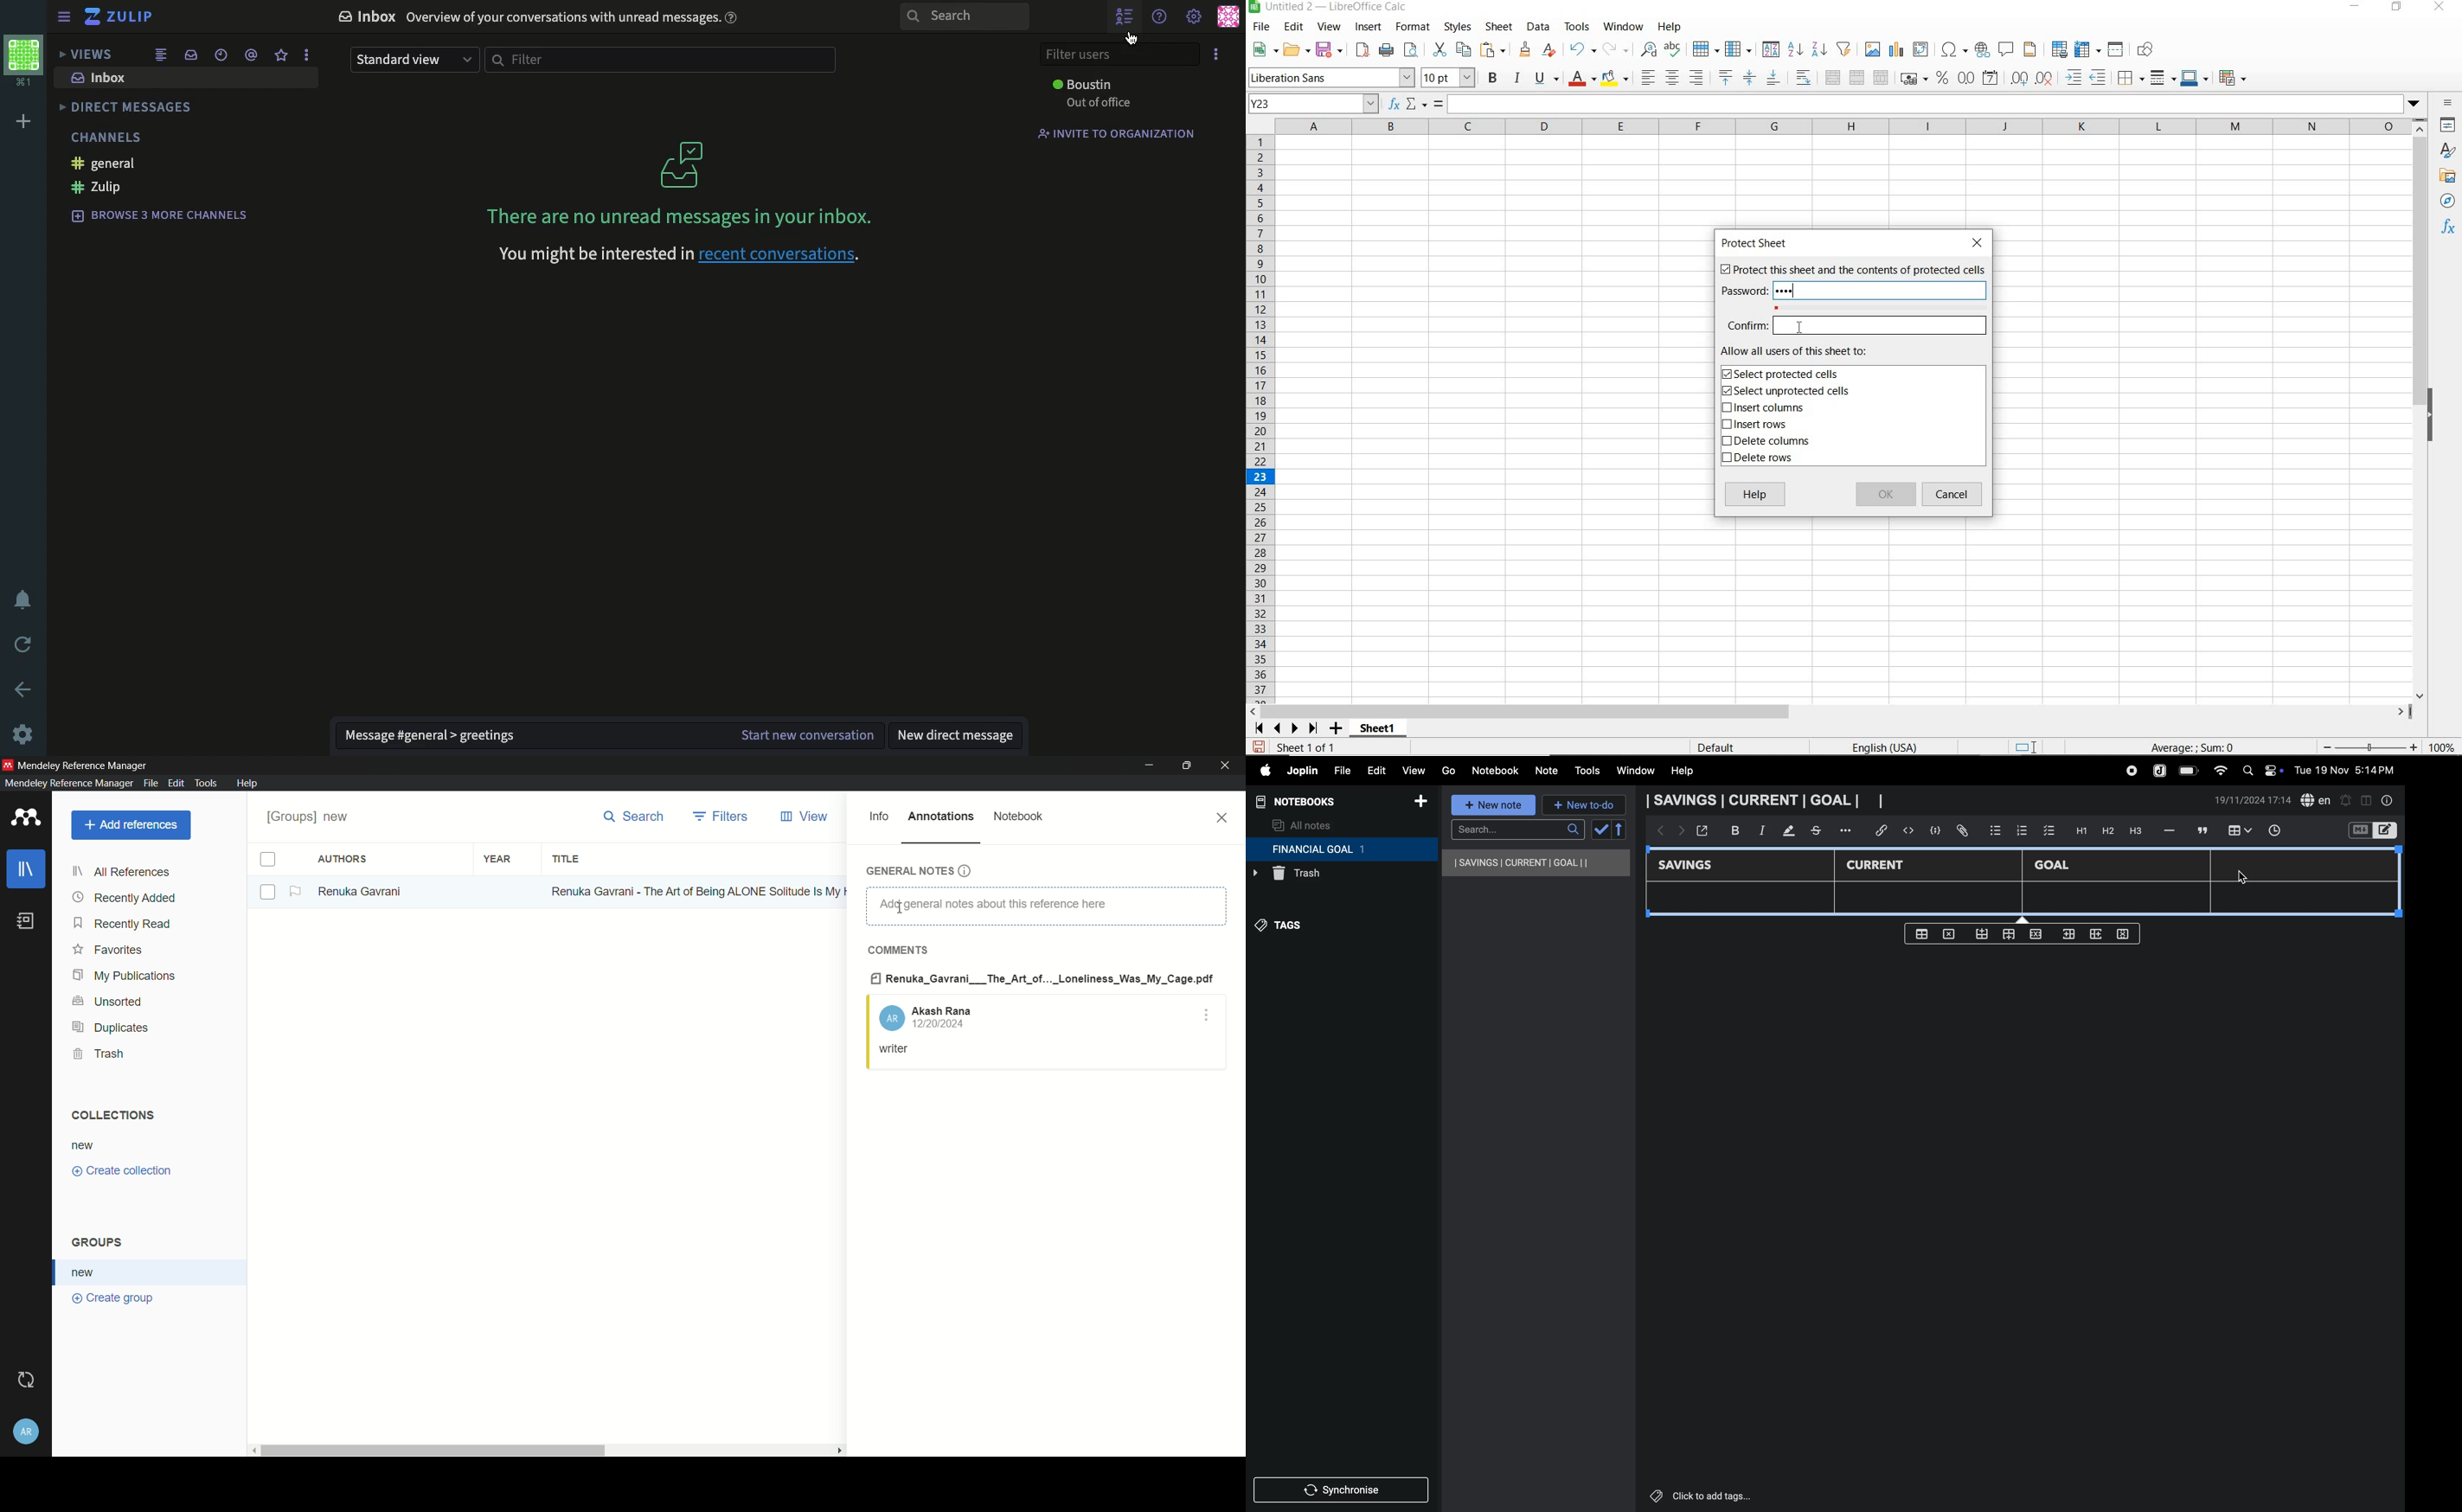 This screenshot has width=2464, height=1512. What do you see at coordinates (1657, 832) in the screenshot?
I see `backward` at bounding box center [1657, 832].